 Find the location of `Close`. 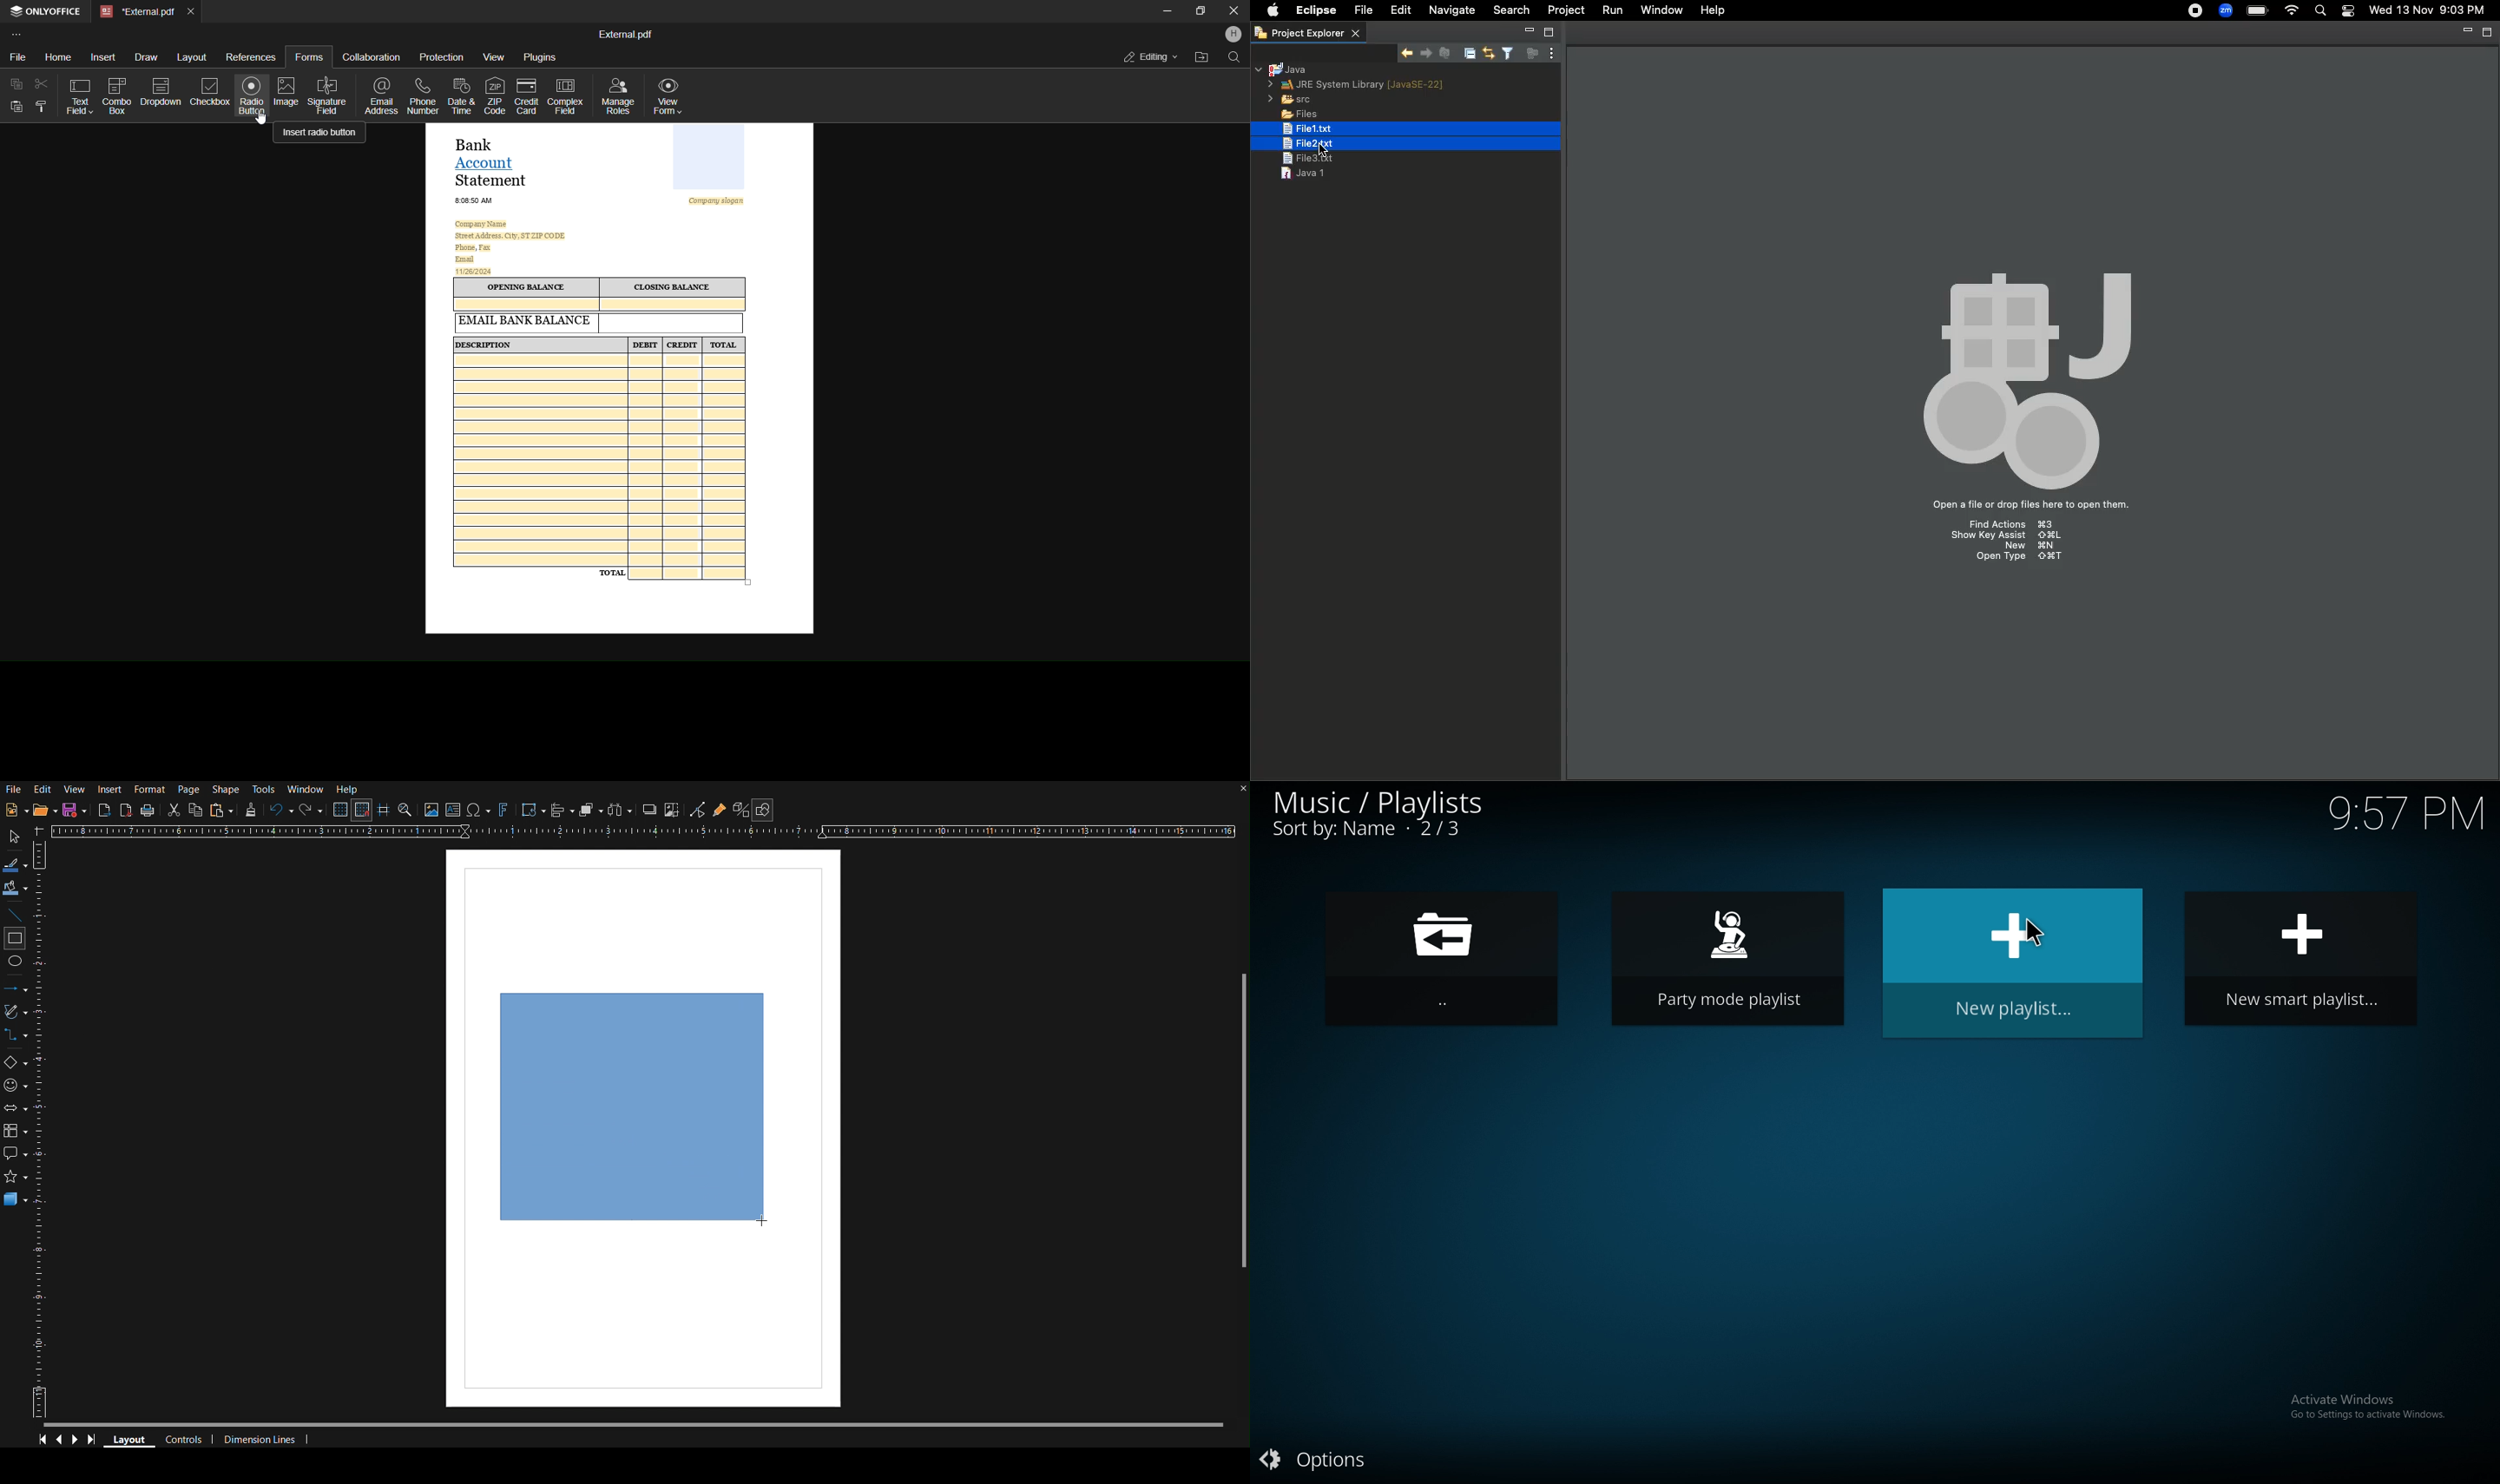

Close is located at coordinates (1232, 12).